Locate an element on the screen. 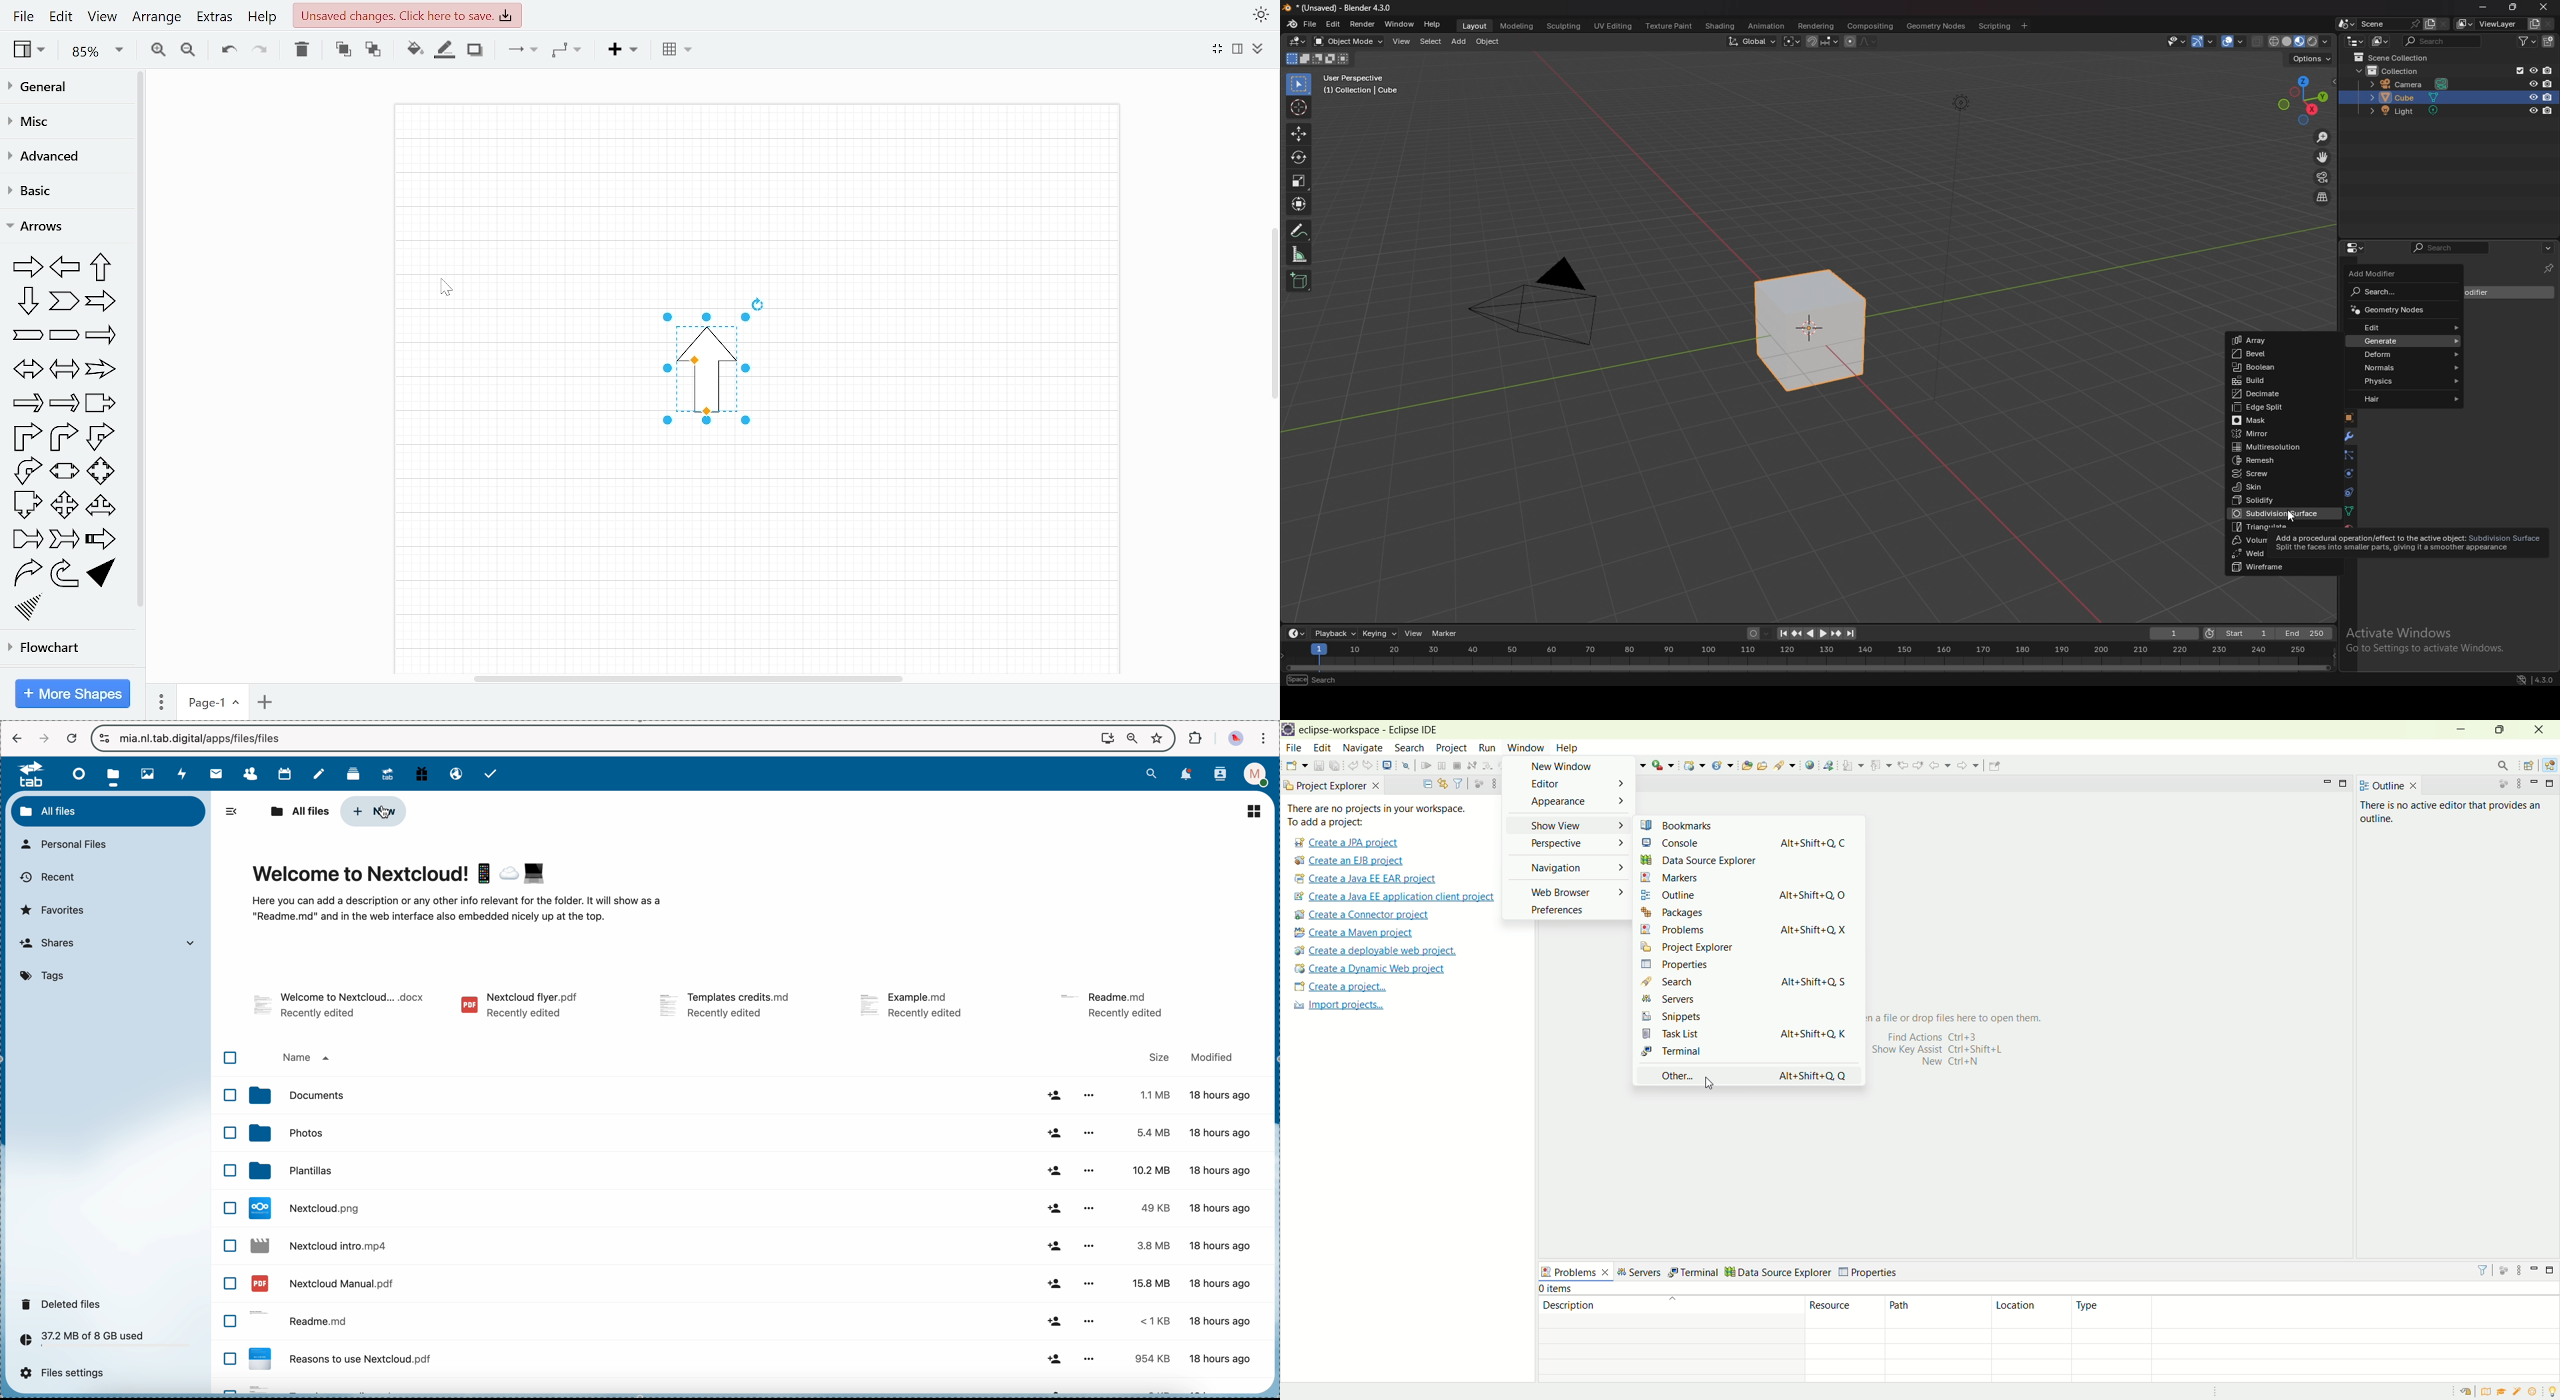 The height and width of the screenshot is (1400, 2576). modeling is located at coordinates (1518, 25).